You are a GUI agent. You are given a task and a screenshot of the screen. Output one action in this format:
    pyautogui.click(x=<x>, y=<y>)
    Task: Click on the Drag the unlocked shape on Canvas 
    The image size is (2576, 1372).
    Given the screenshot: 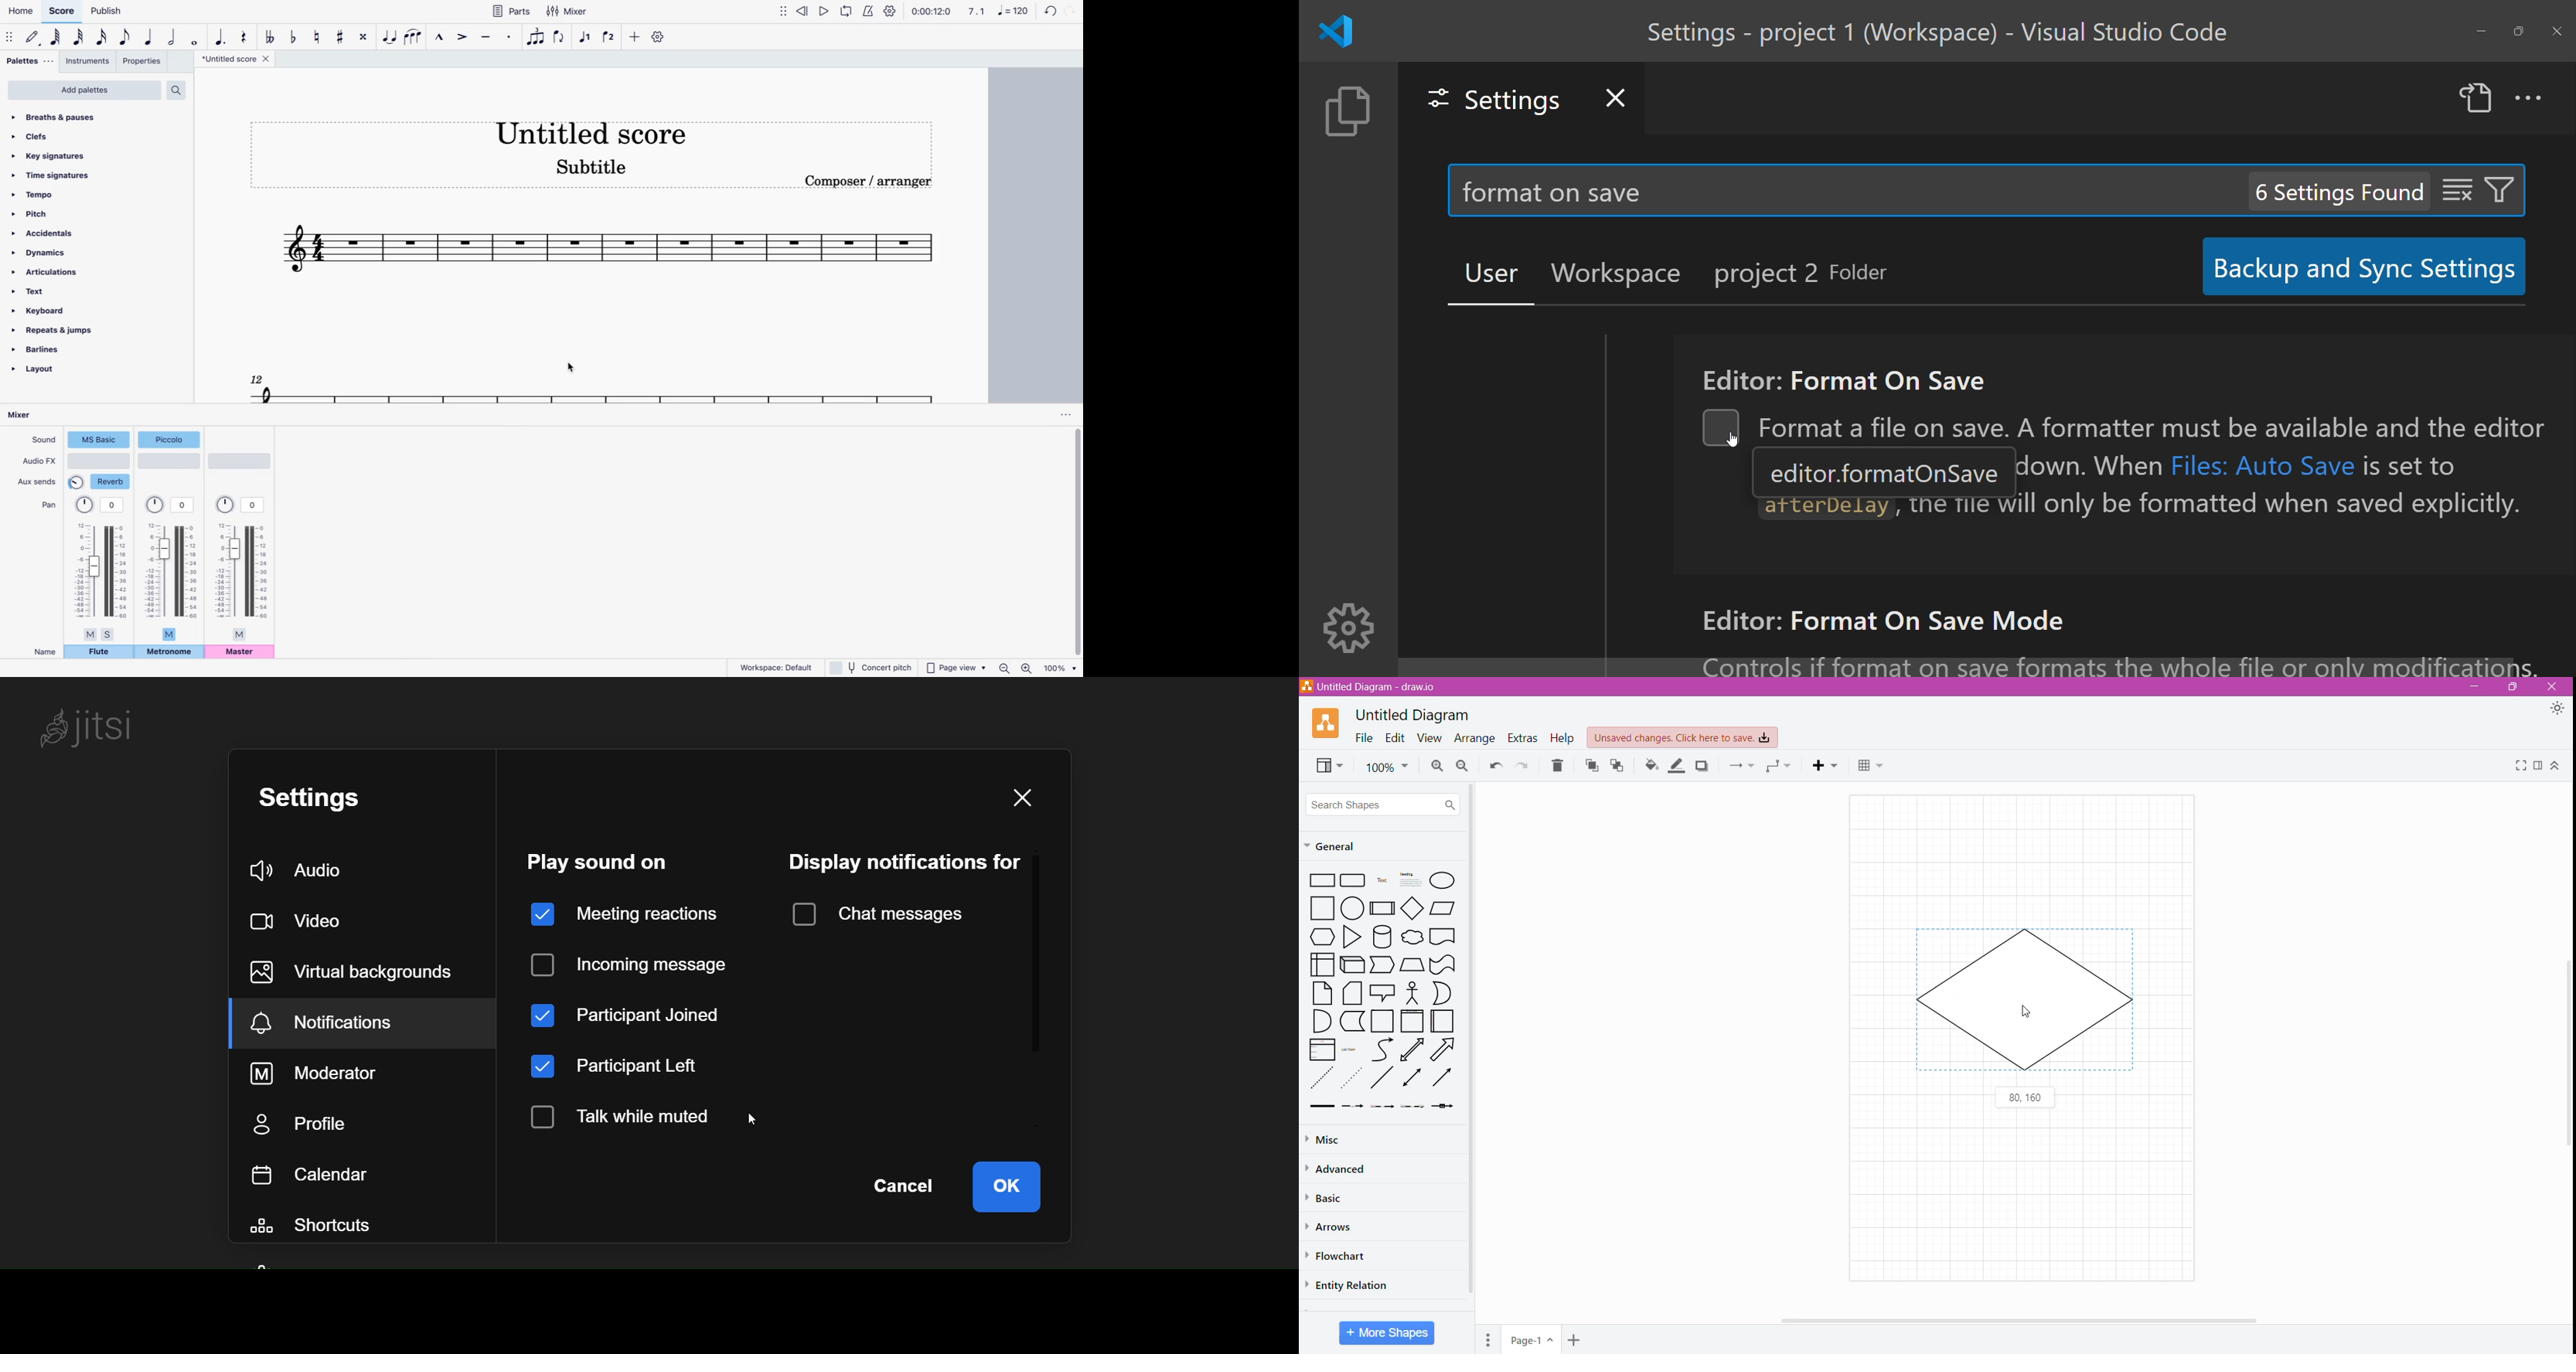 What is the action you would take?
    pyautogui.click(x=2028, y=1002)
    